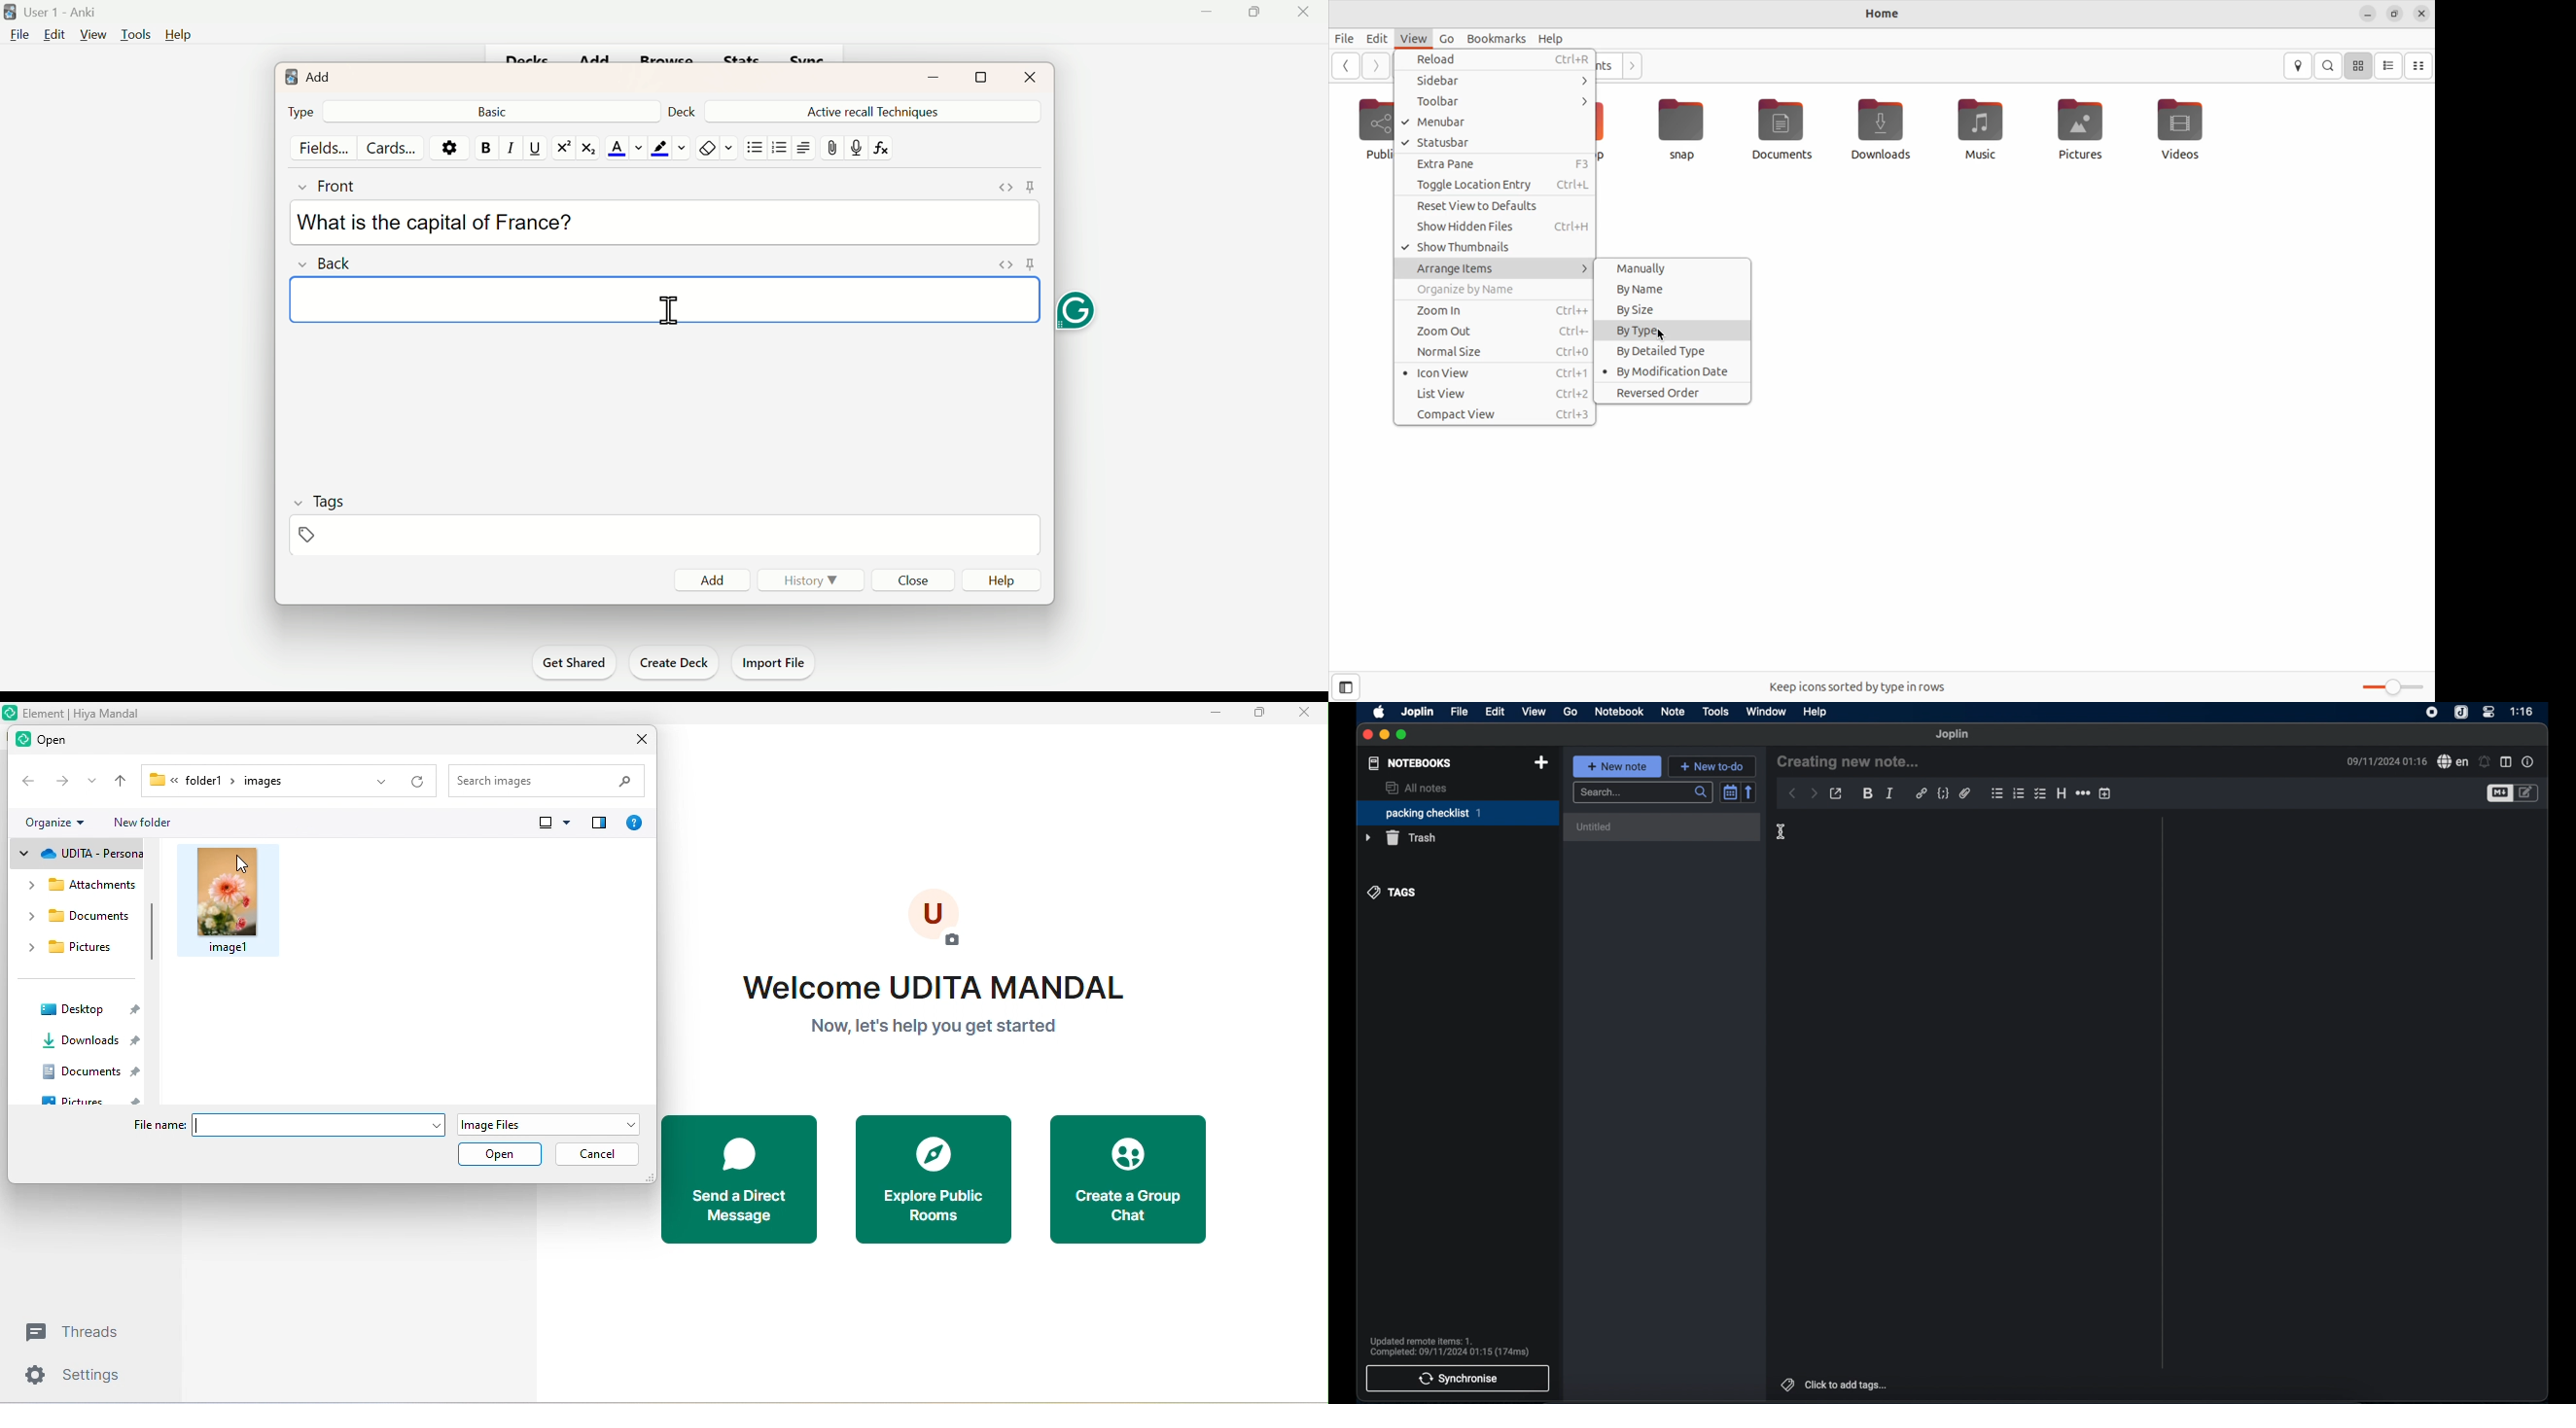 The image size is (2576, 1428). Describe the element at coordinates (1079, 315) in the screenshot. I see `Grammarly` at that location.